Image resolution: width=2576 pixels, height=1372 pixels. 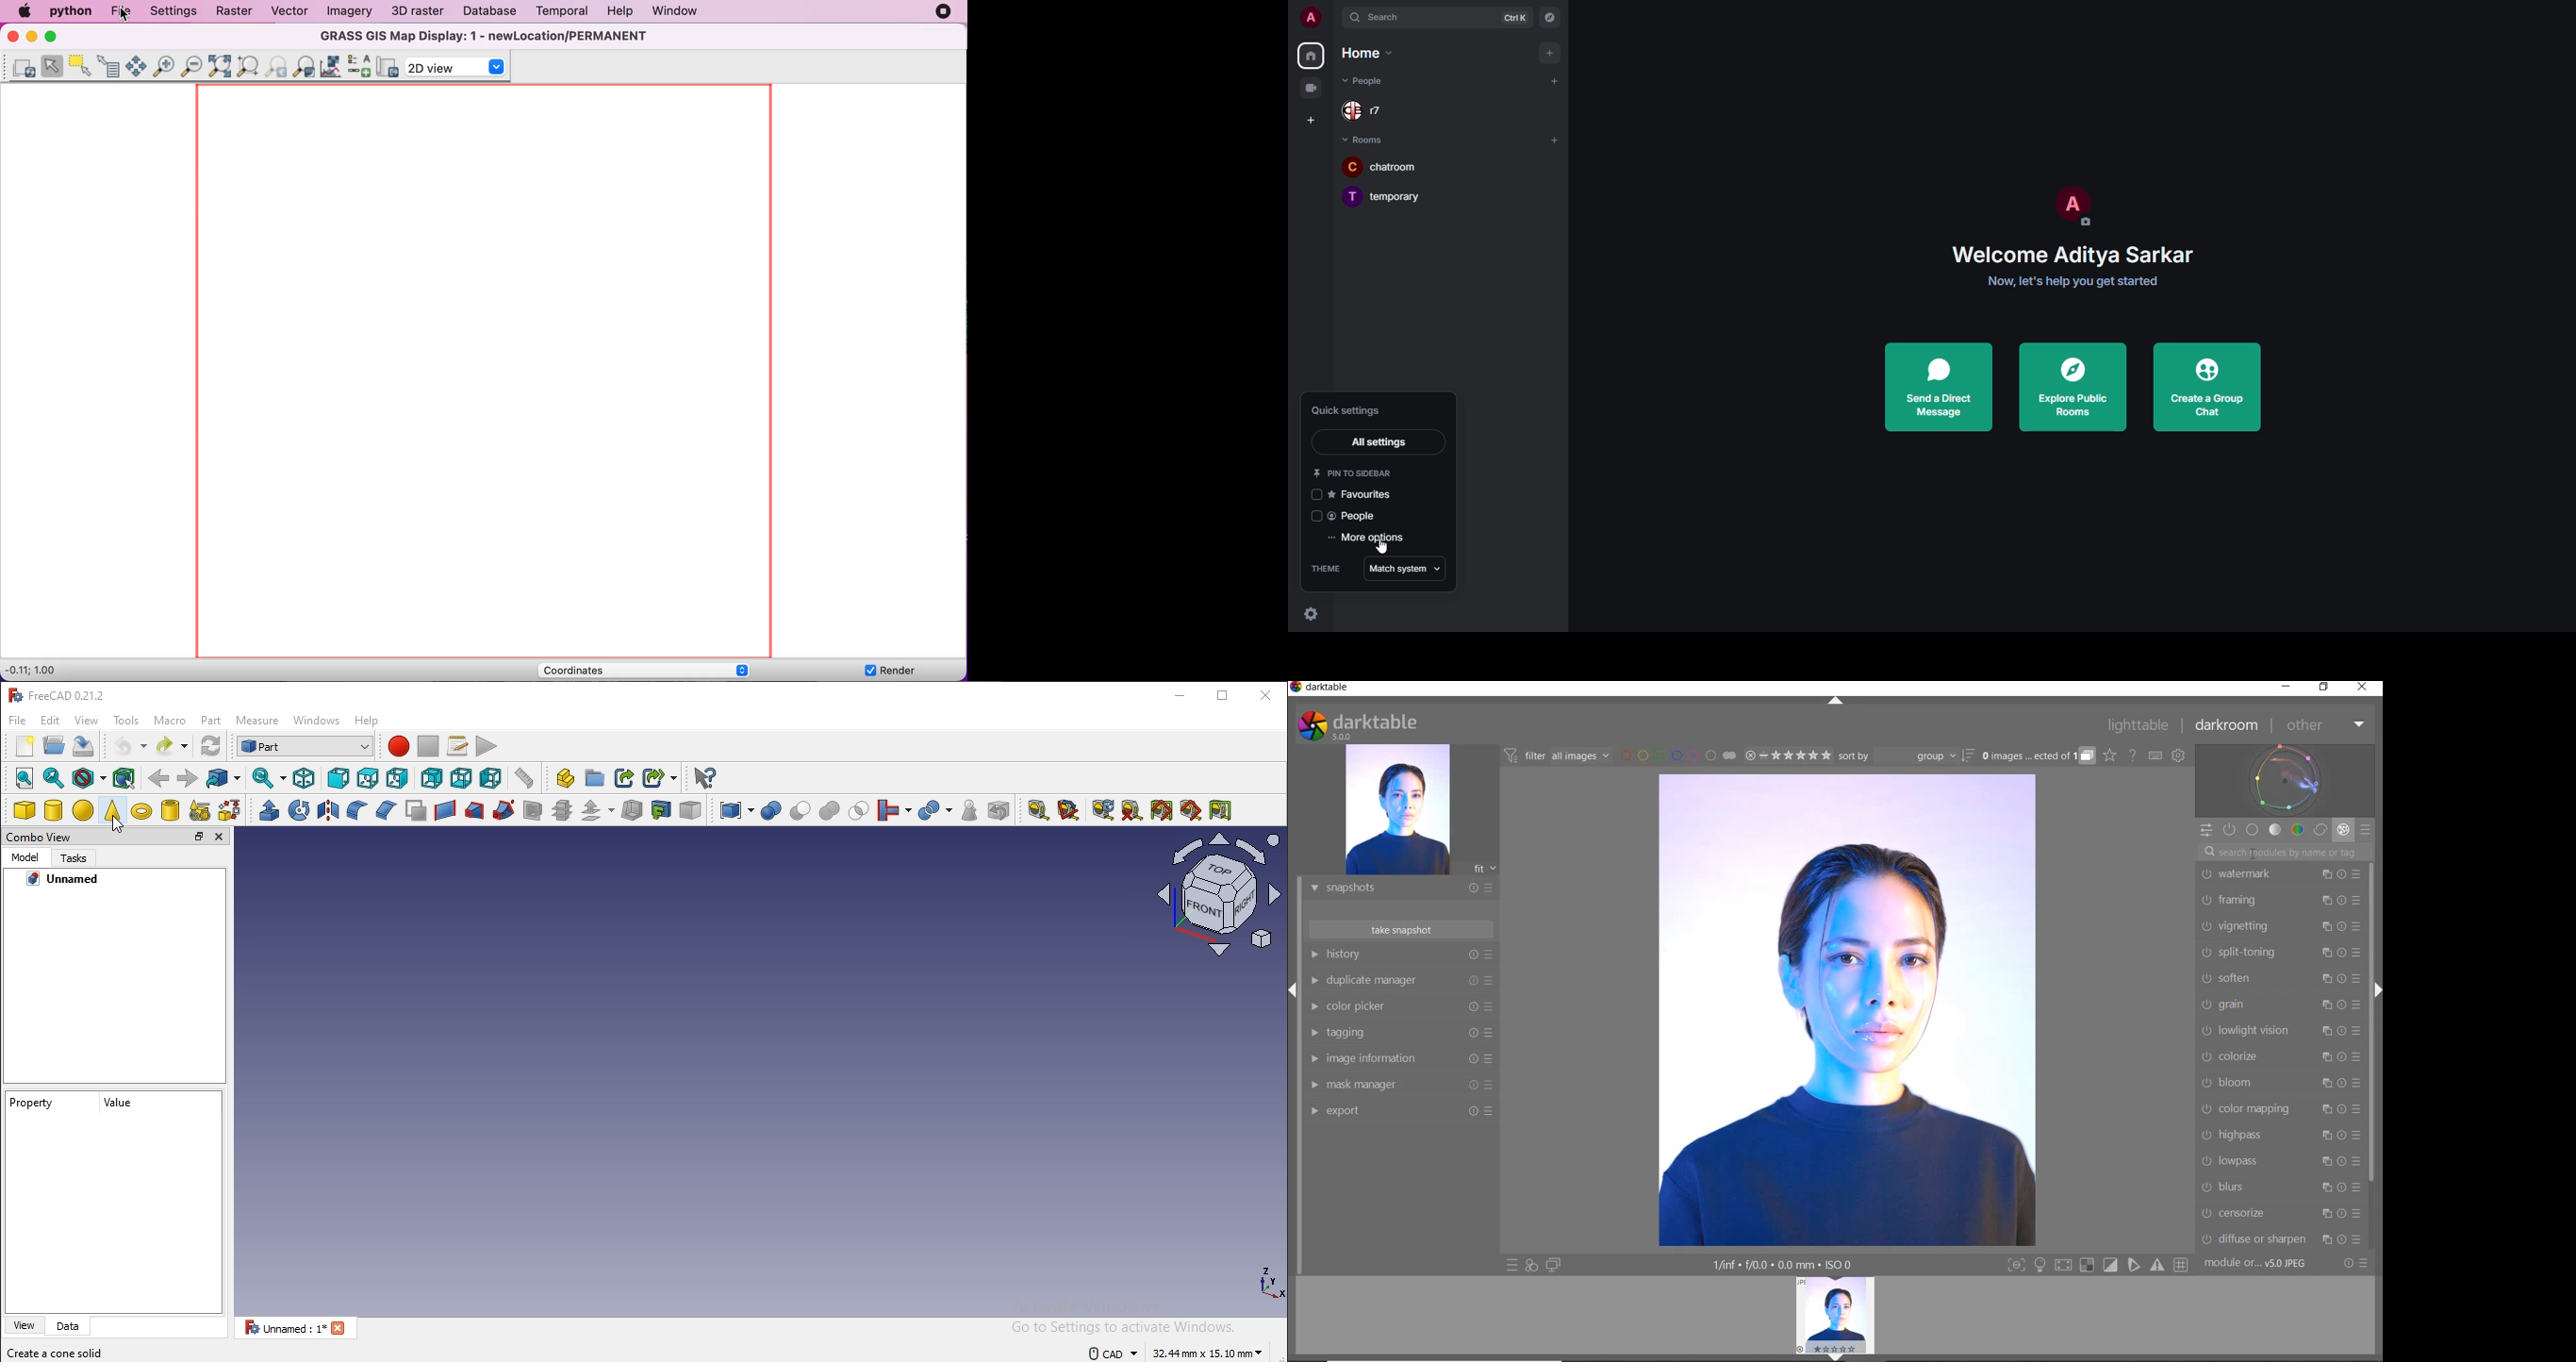 I want to click on SHOW ONLY ACTIVE MODULES, so click(x=2231, y=830).